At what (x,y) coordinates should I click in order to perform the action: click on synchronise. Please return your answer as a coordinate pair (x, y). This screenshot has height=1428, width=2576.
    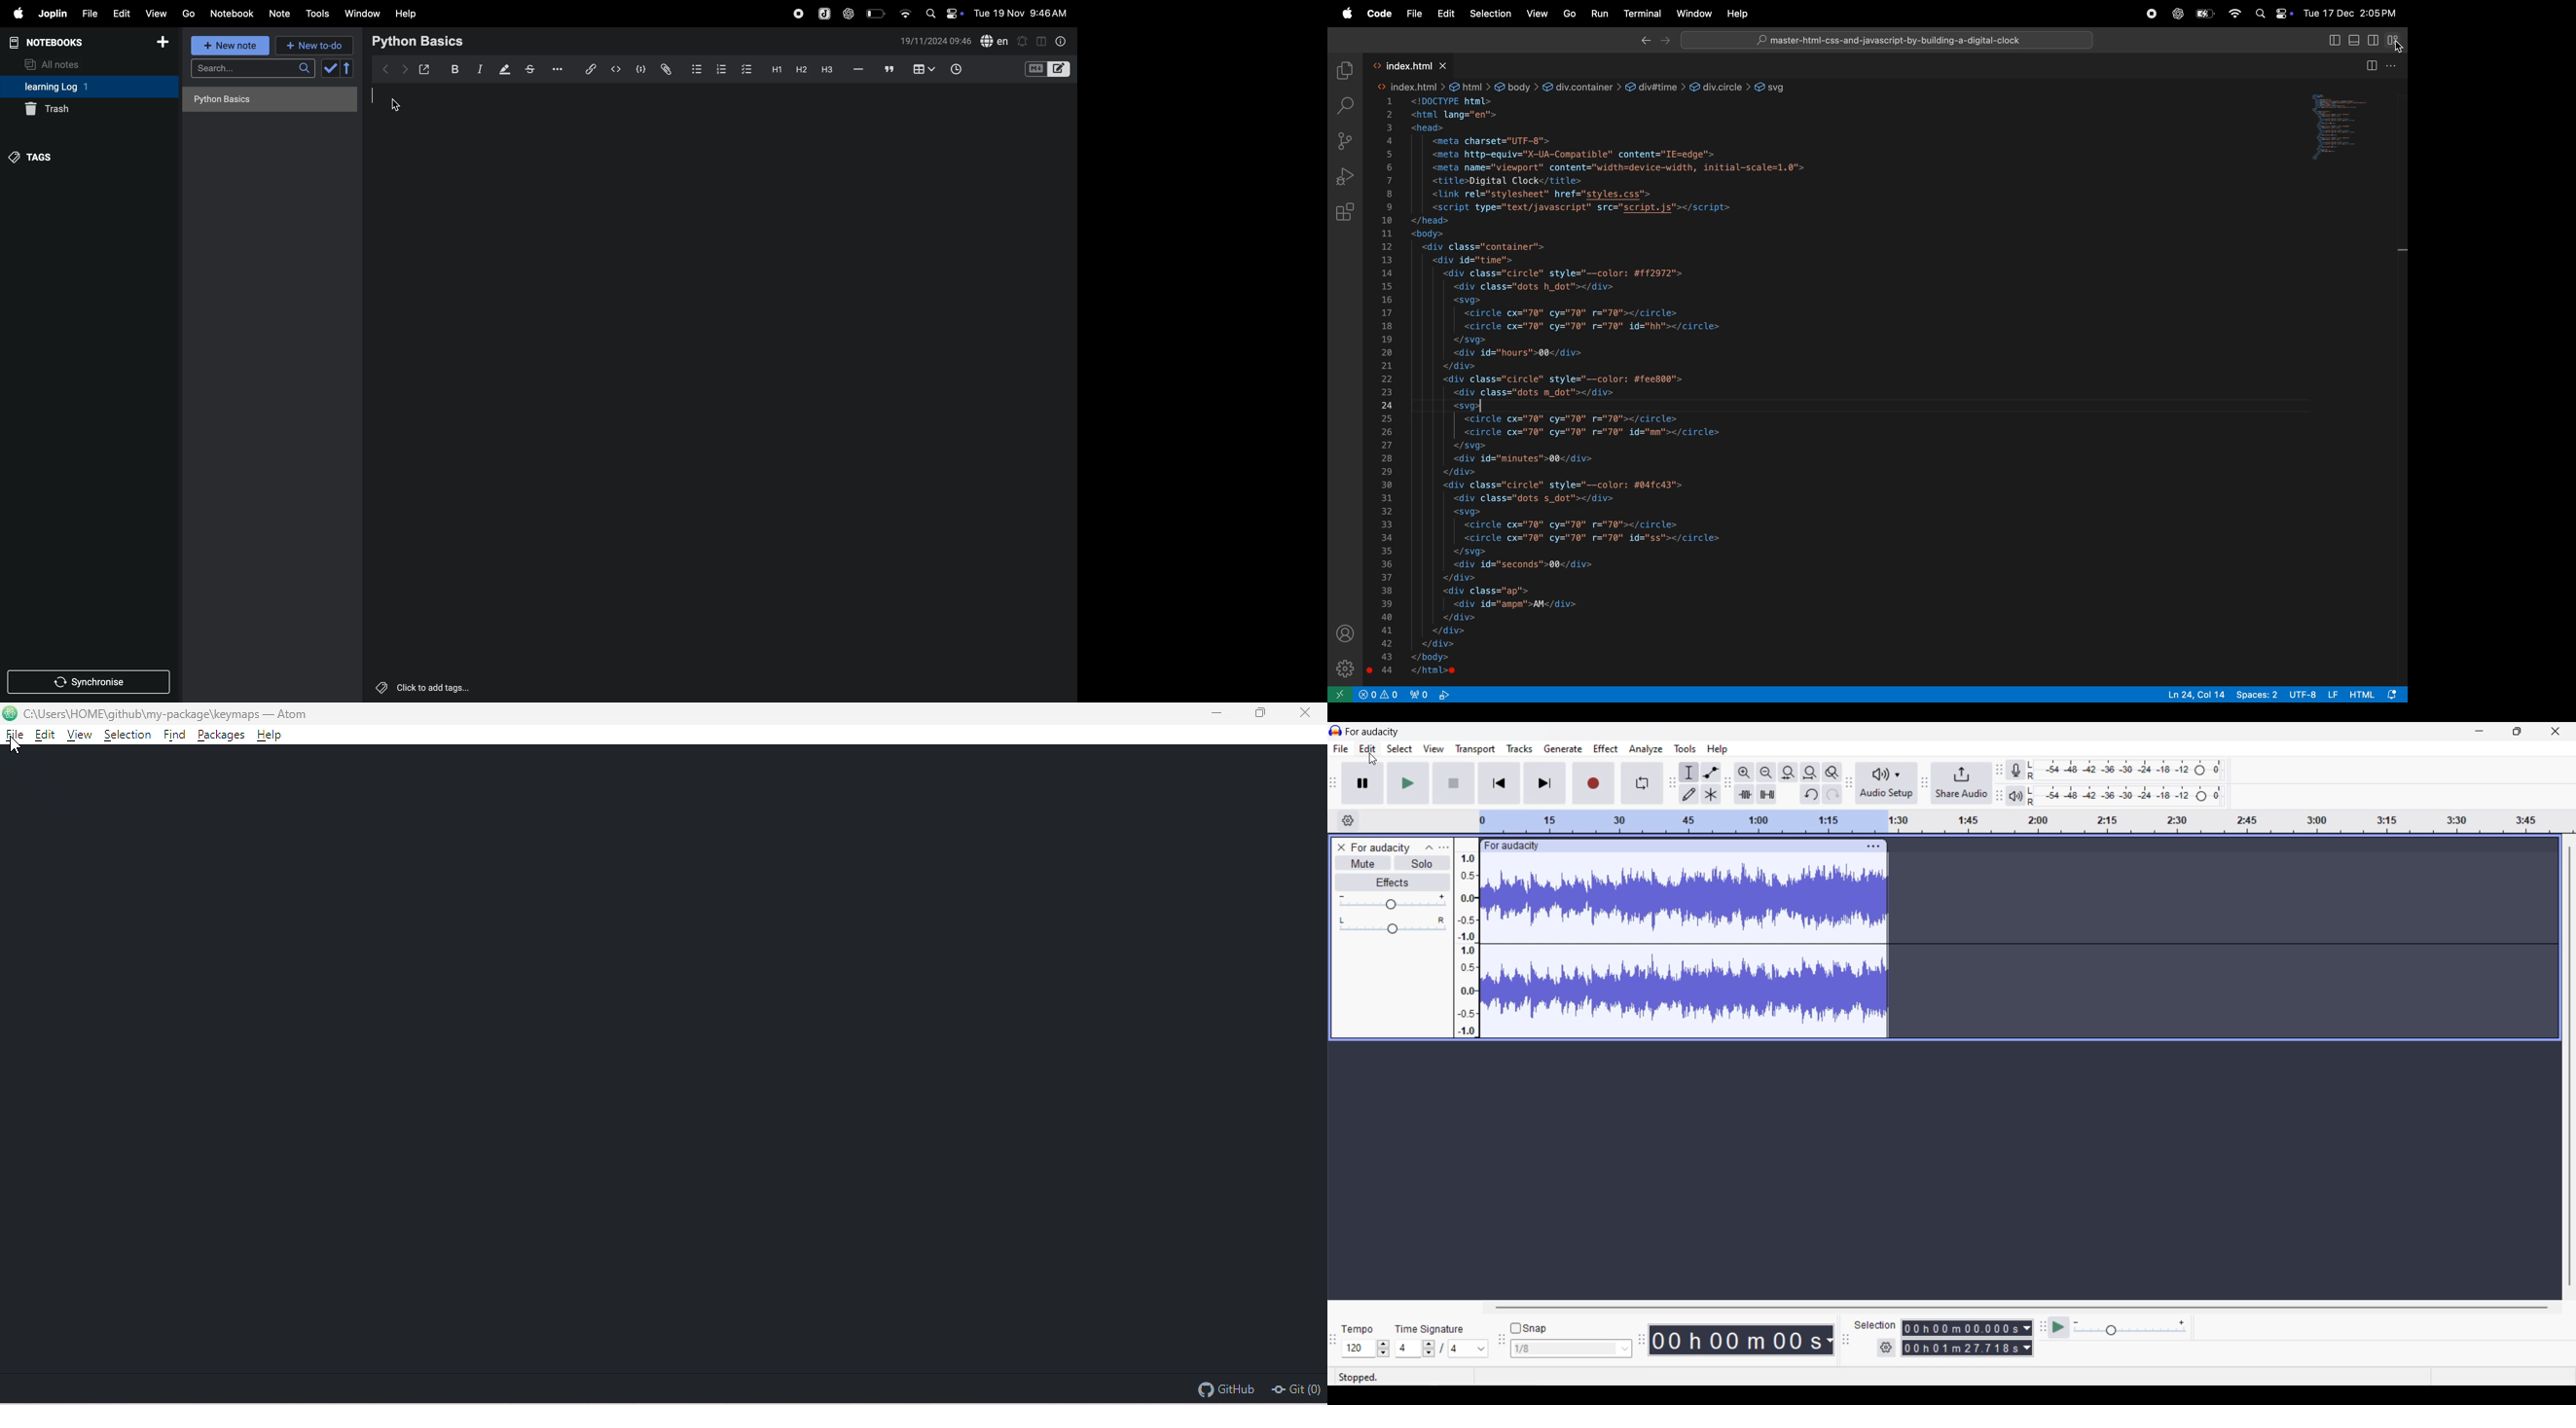
    Looking at the image, I should click on (91, 683).